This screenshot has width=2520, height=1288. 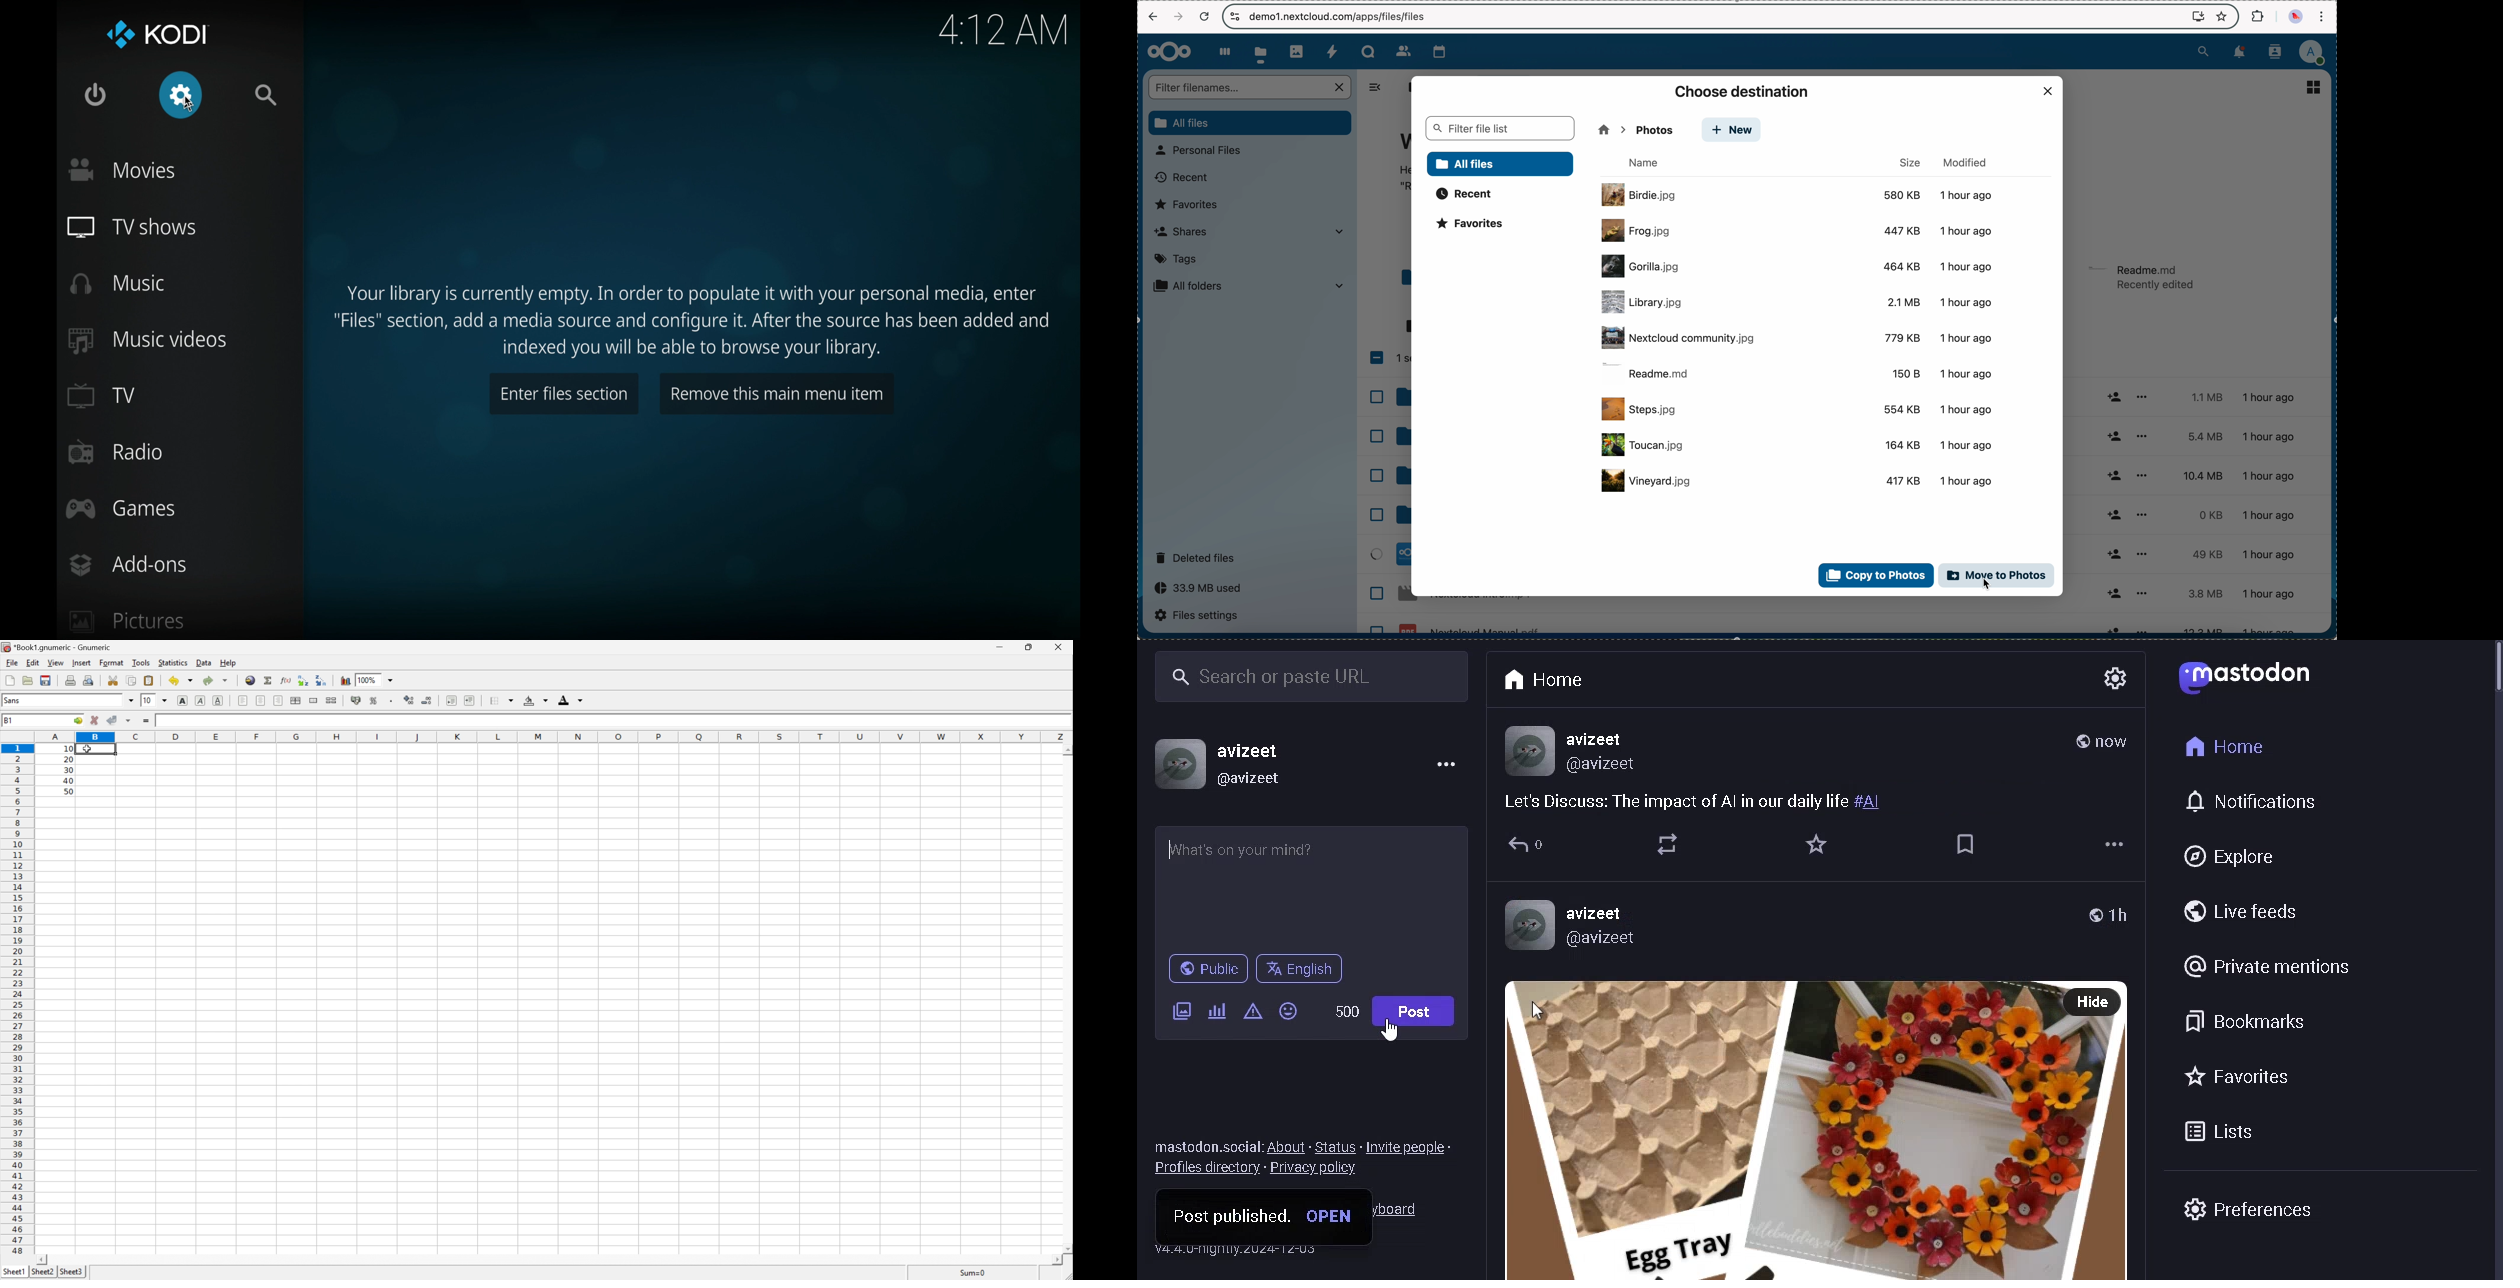 What do you see at coordinates (194, 108) in the screenshot?
I see `cursor` at bounding box center [194, 108].